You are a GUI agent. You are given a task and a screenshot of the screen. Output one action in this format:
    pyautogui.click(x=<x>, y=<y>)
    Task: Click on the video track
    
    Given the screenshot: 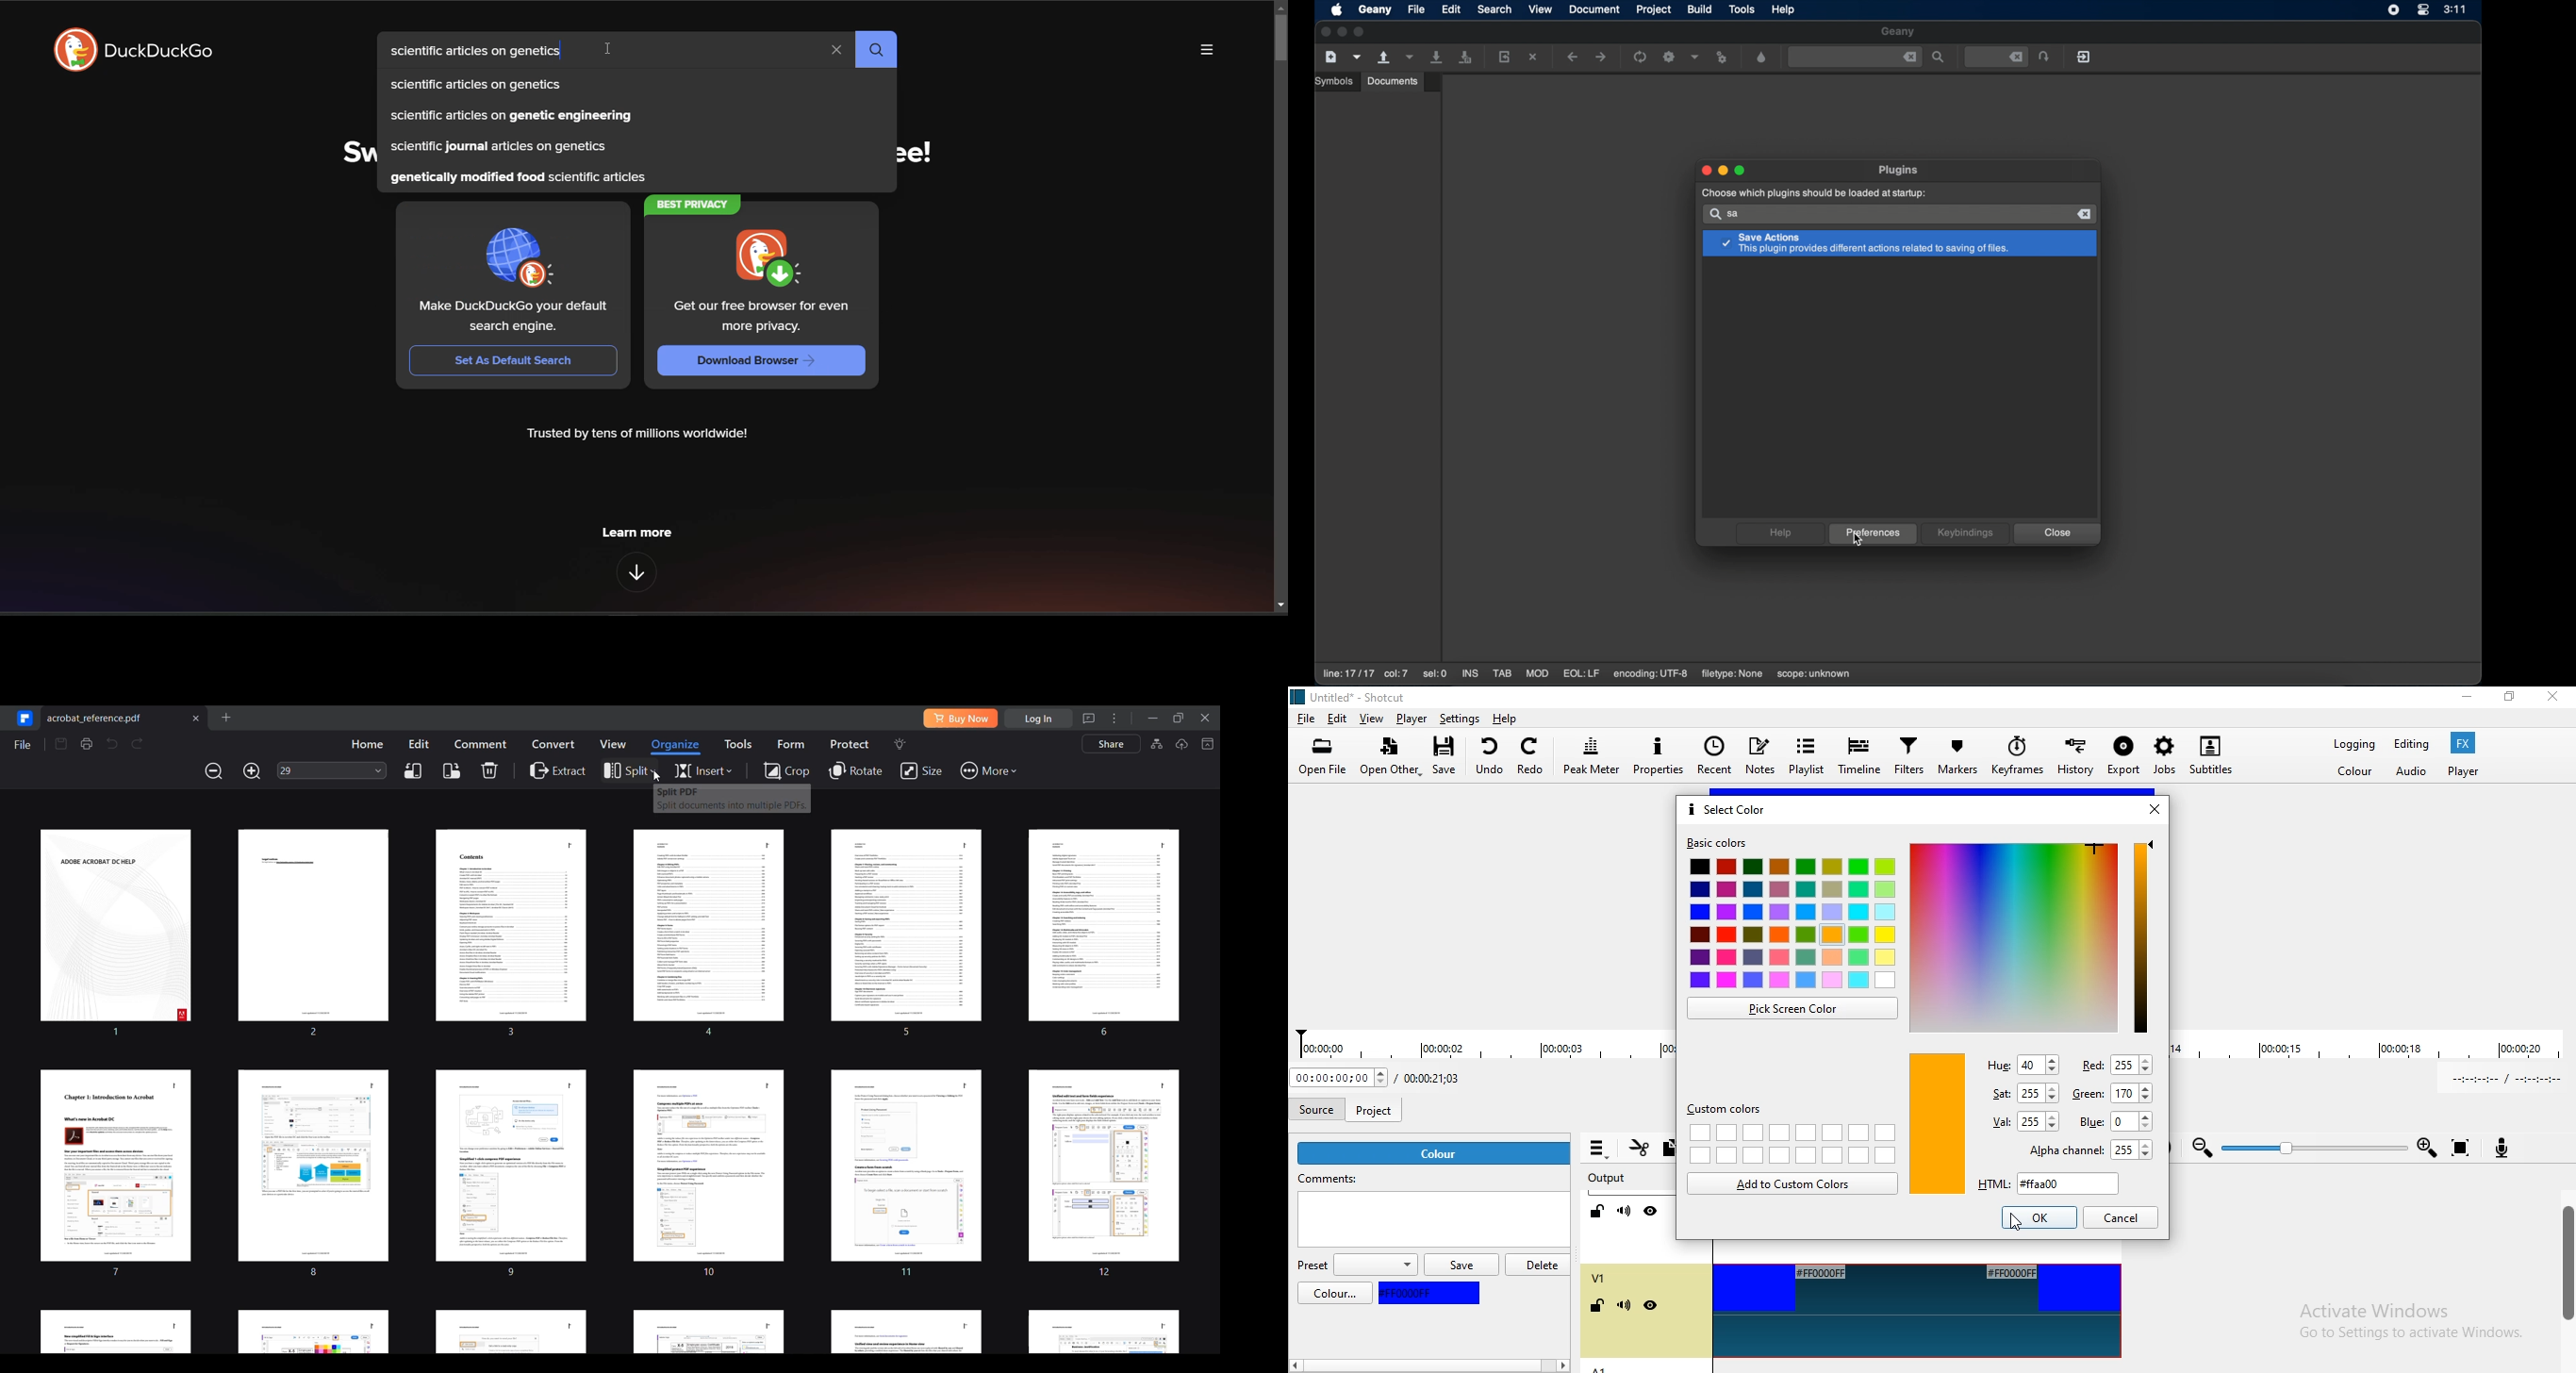 What is the action you would take?
    pyautogui.click(x=1915, y=1315)
    